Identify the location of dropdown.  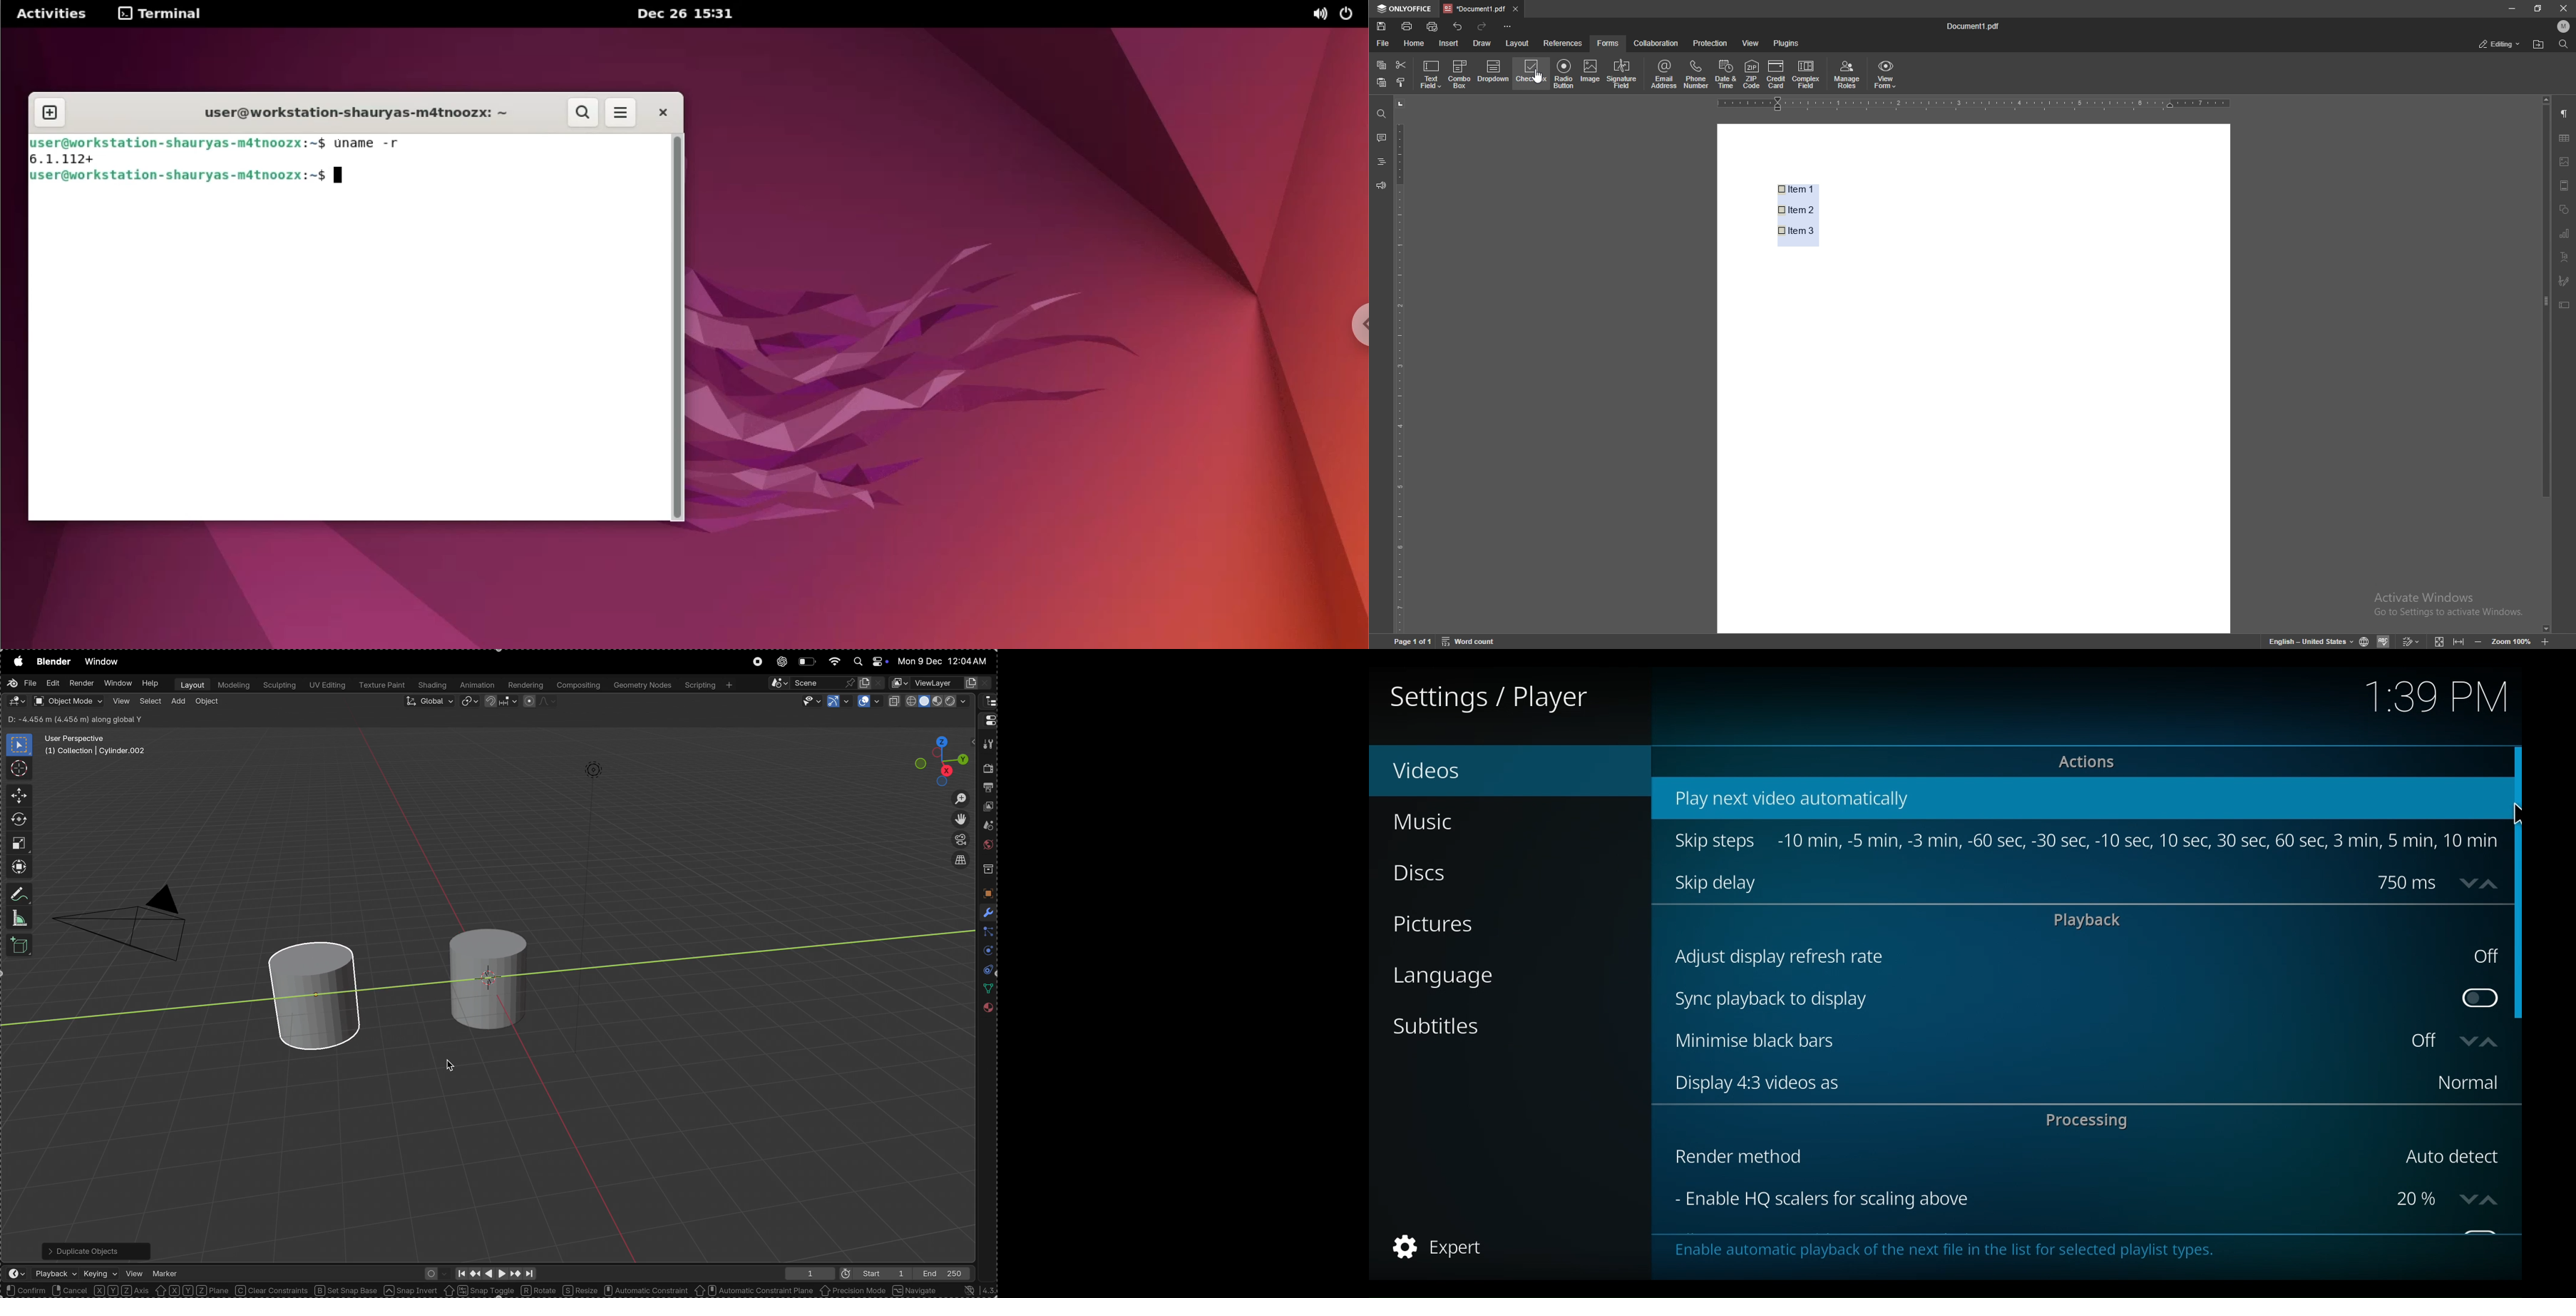
(1493, 72).